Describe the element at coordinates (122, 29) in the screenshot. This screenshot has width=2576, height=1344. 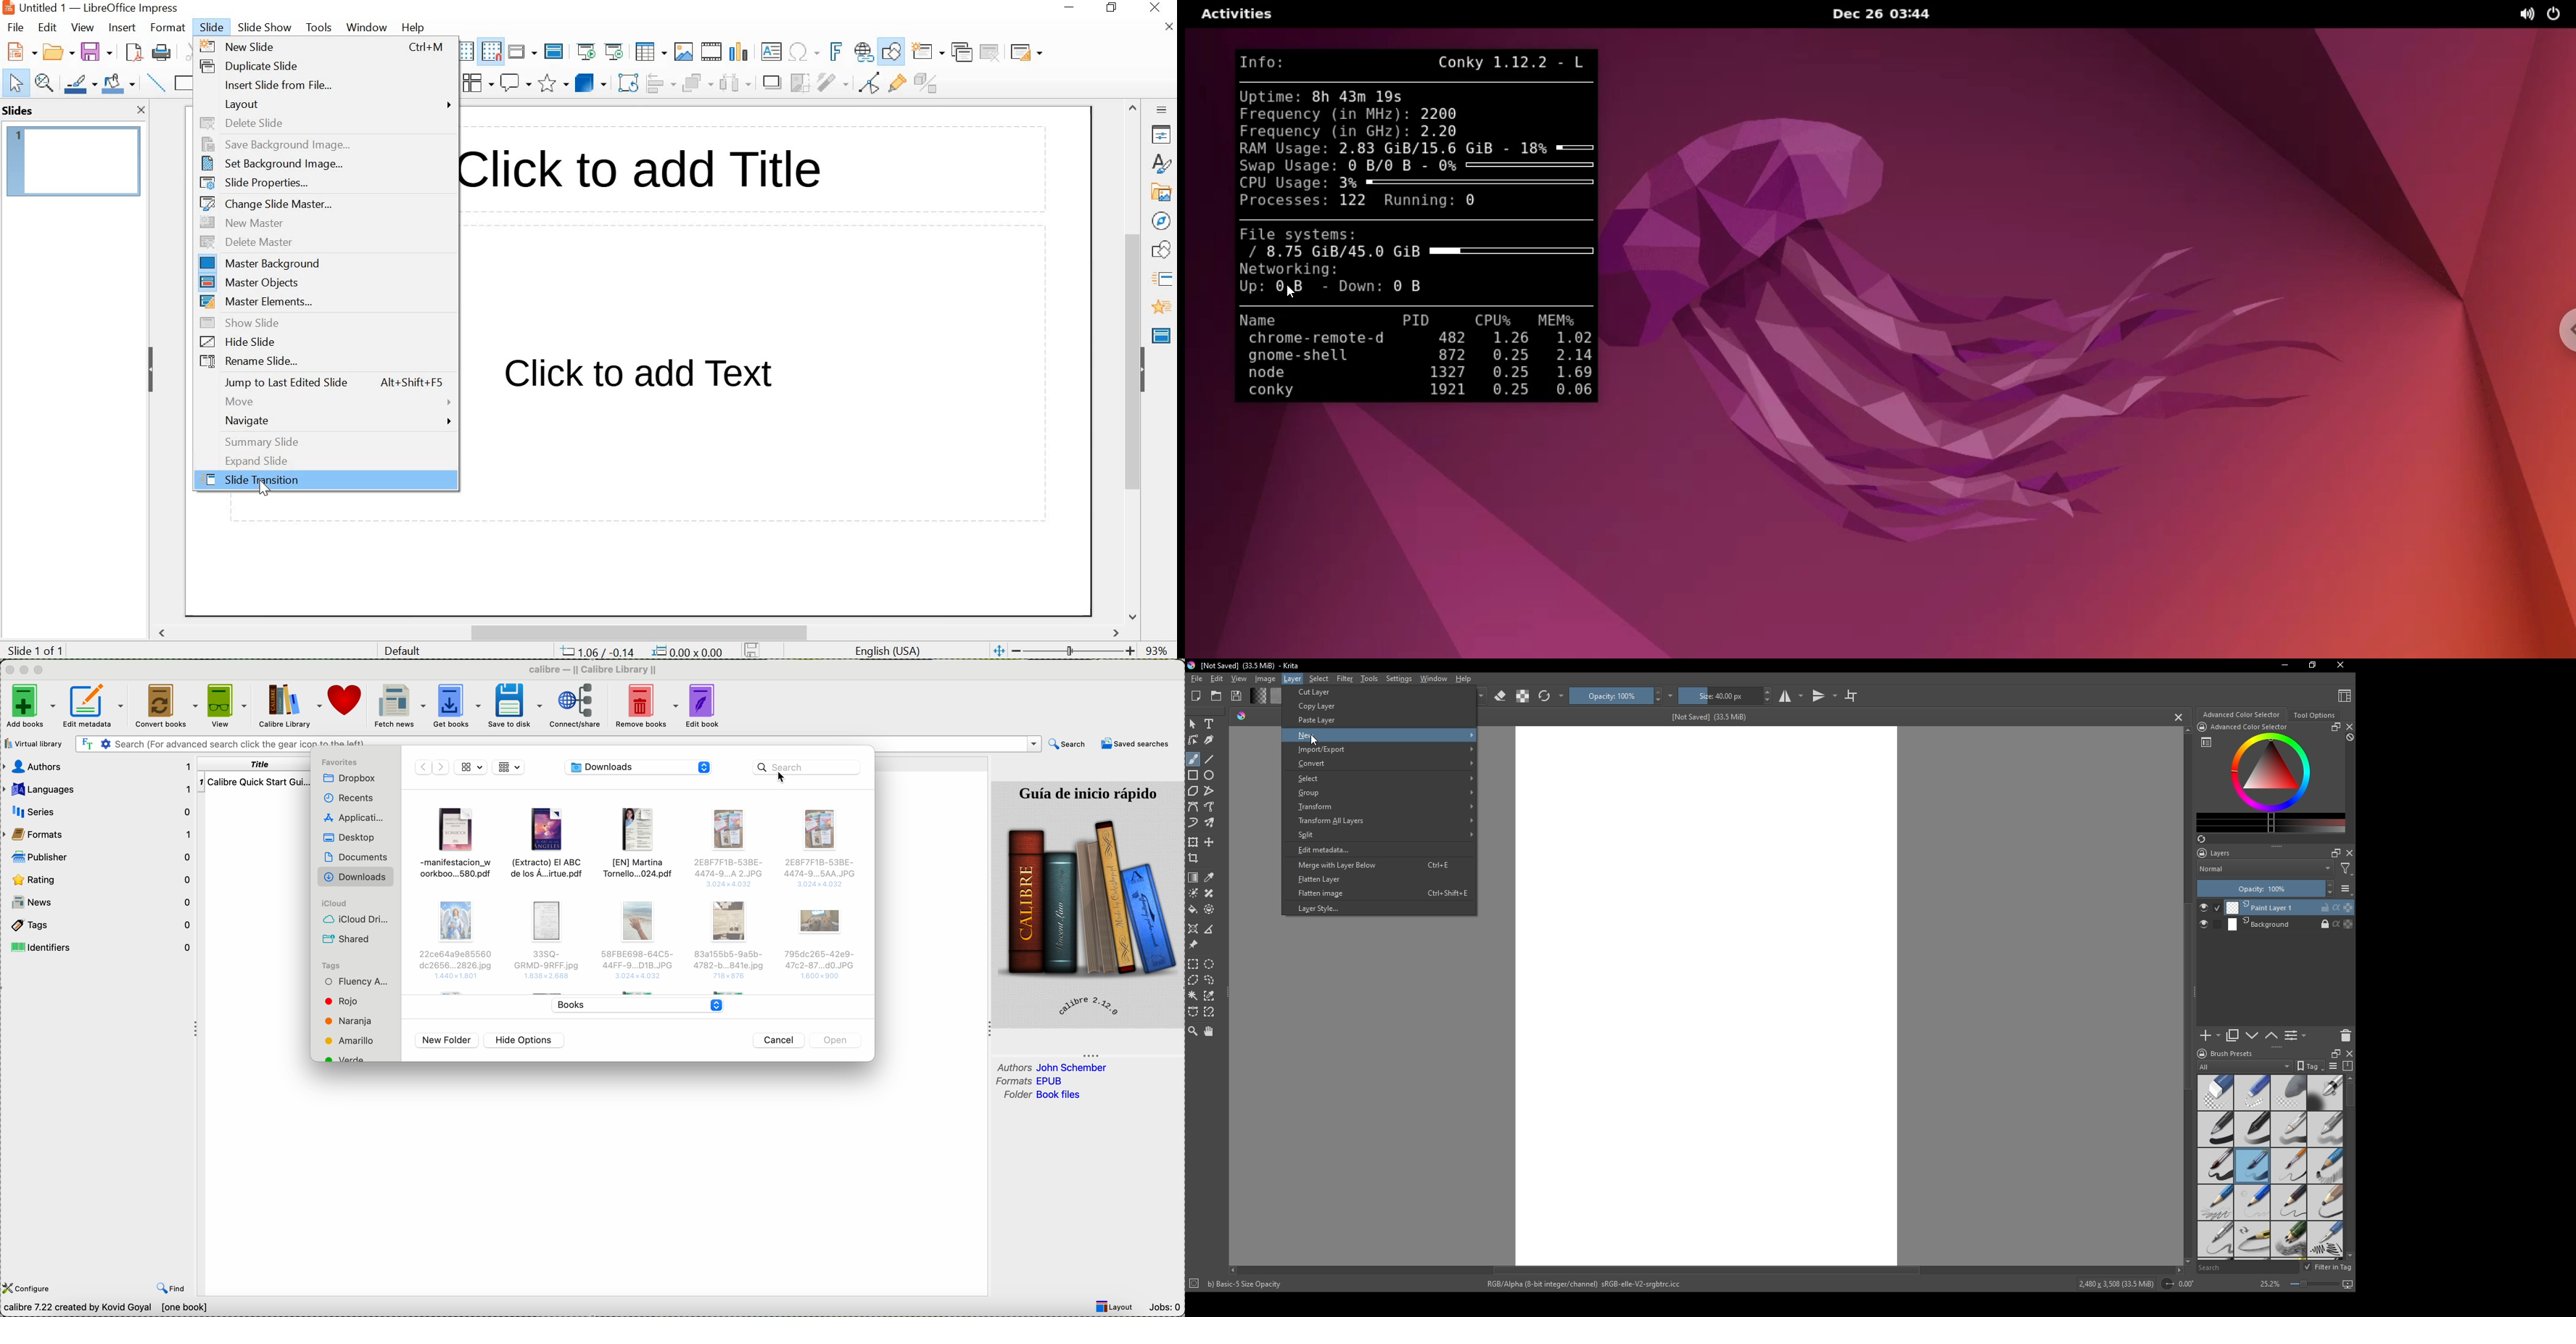
I see `INSERT` at that location.